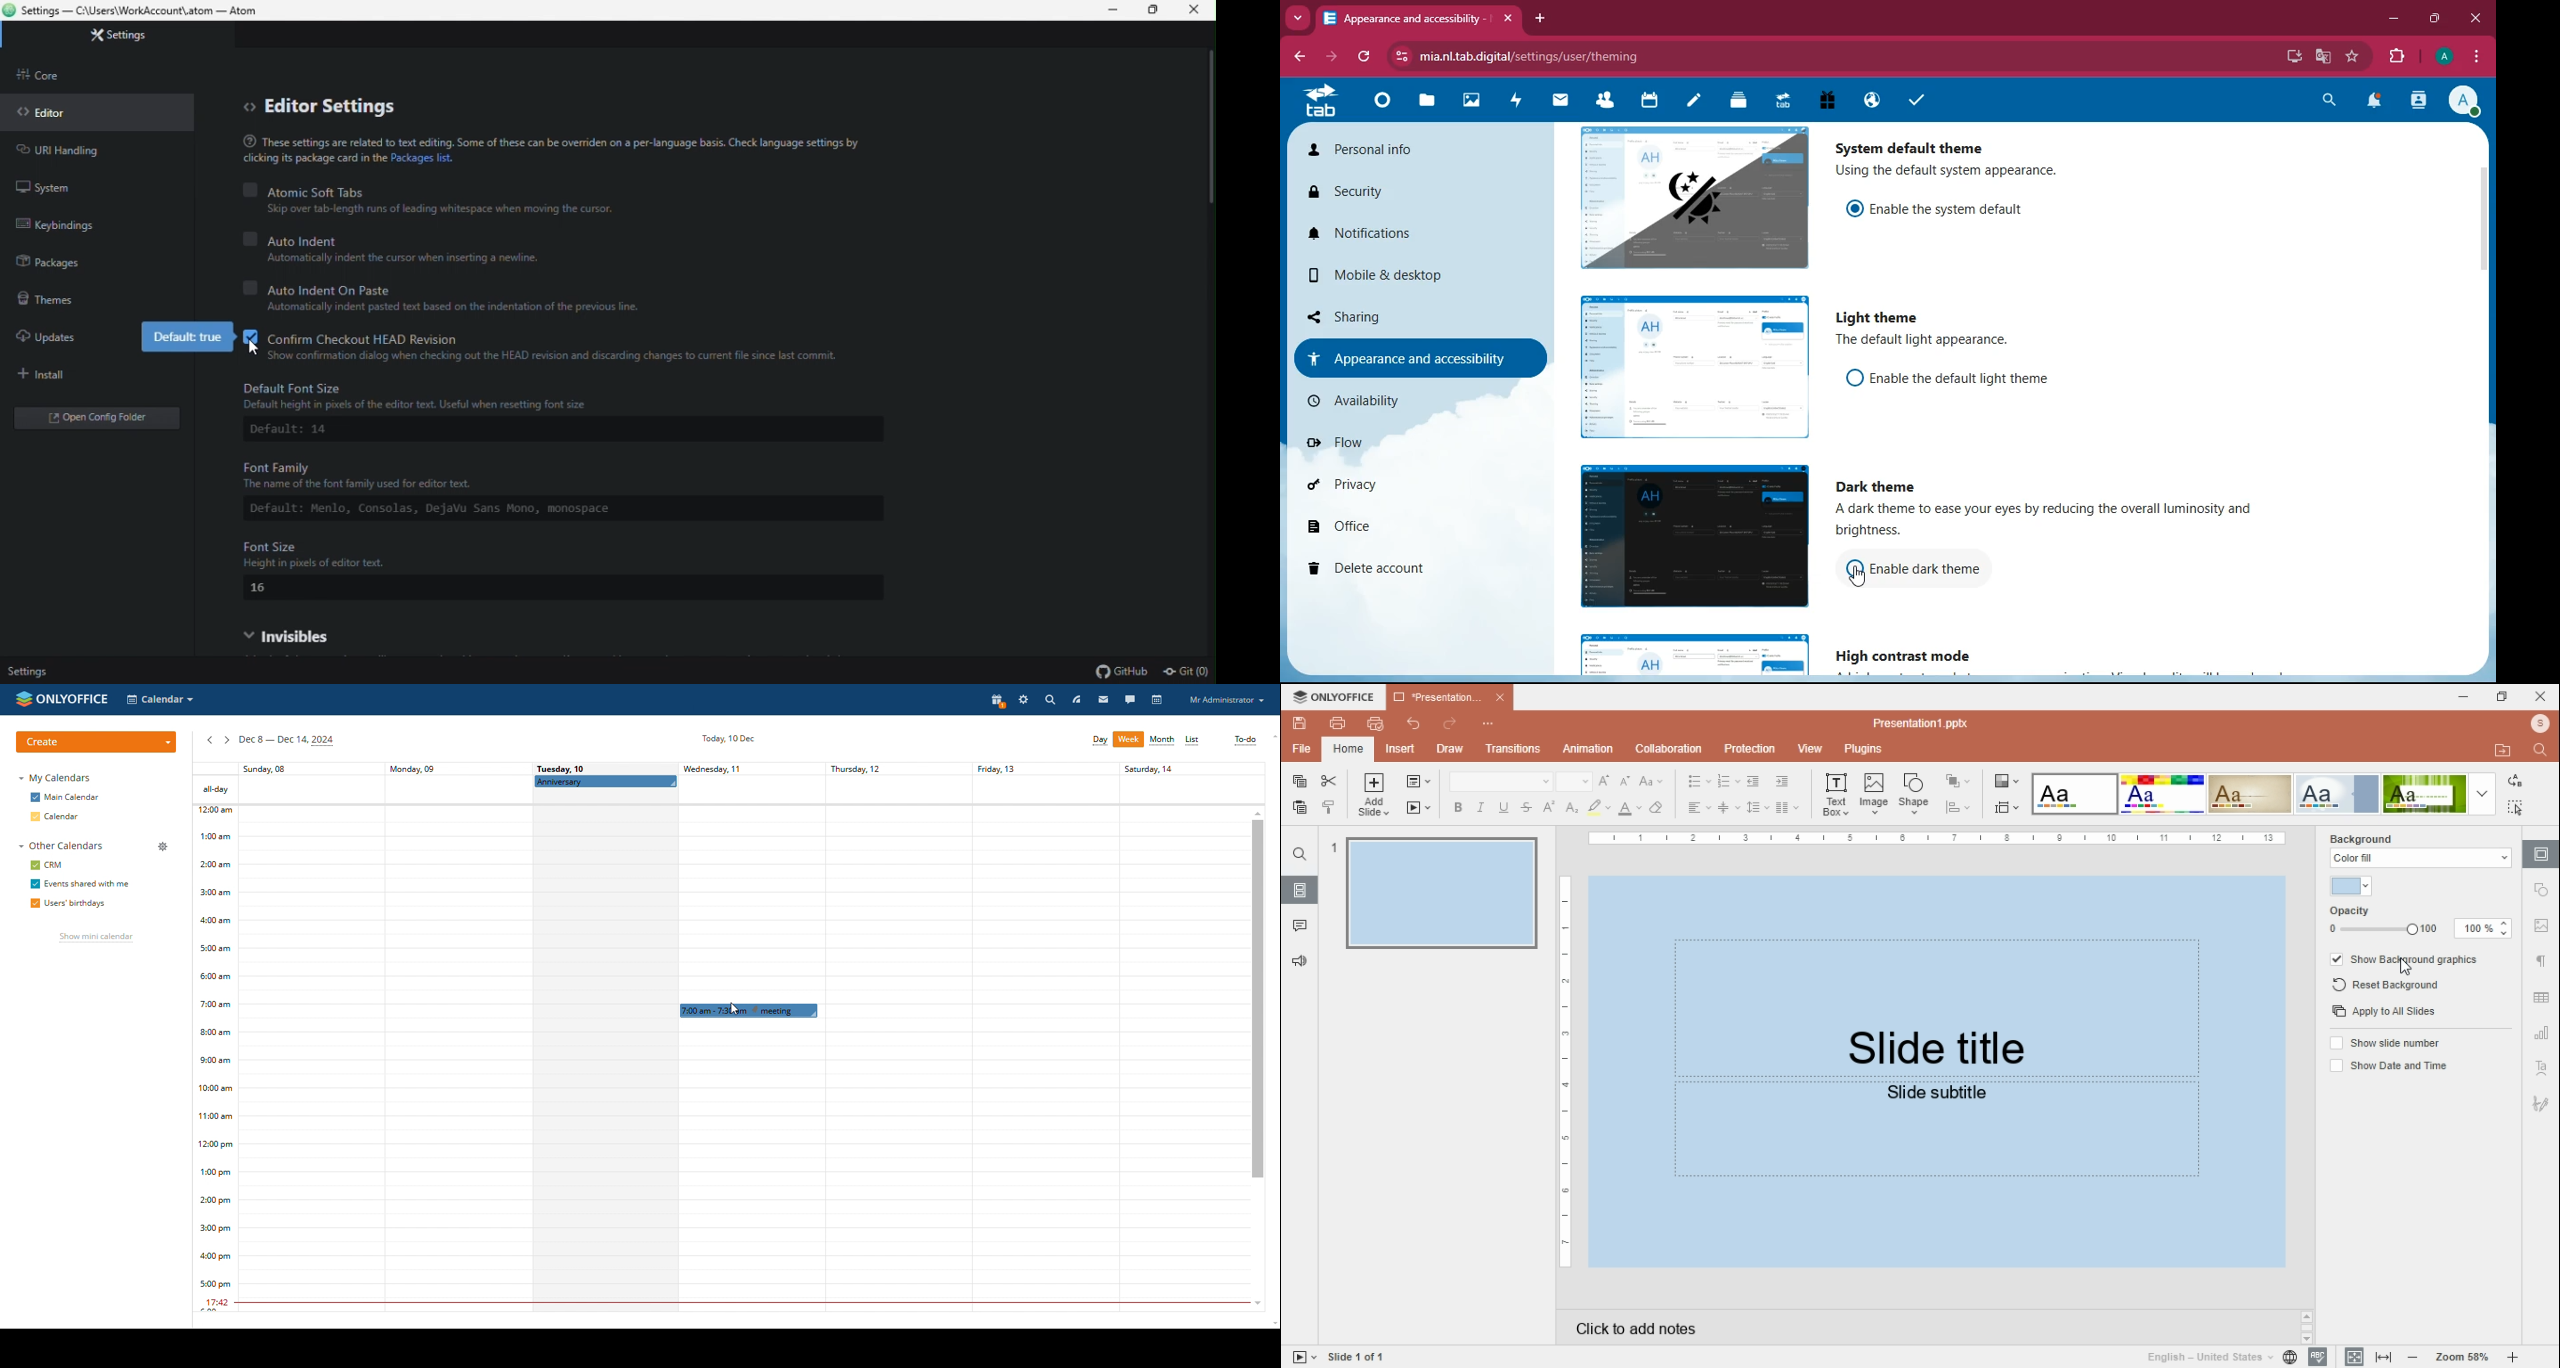 The height and width of the screenshot is (1372, 2576). Describe the element at coordinates (1957, 207) in the screenshot. I see `enable` at that location.